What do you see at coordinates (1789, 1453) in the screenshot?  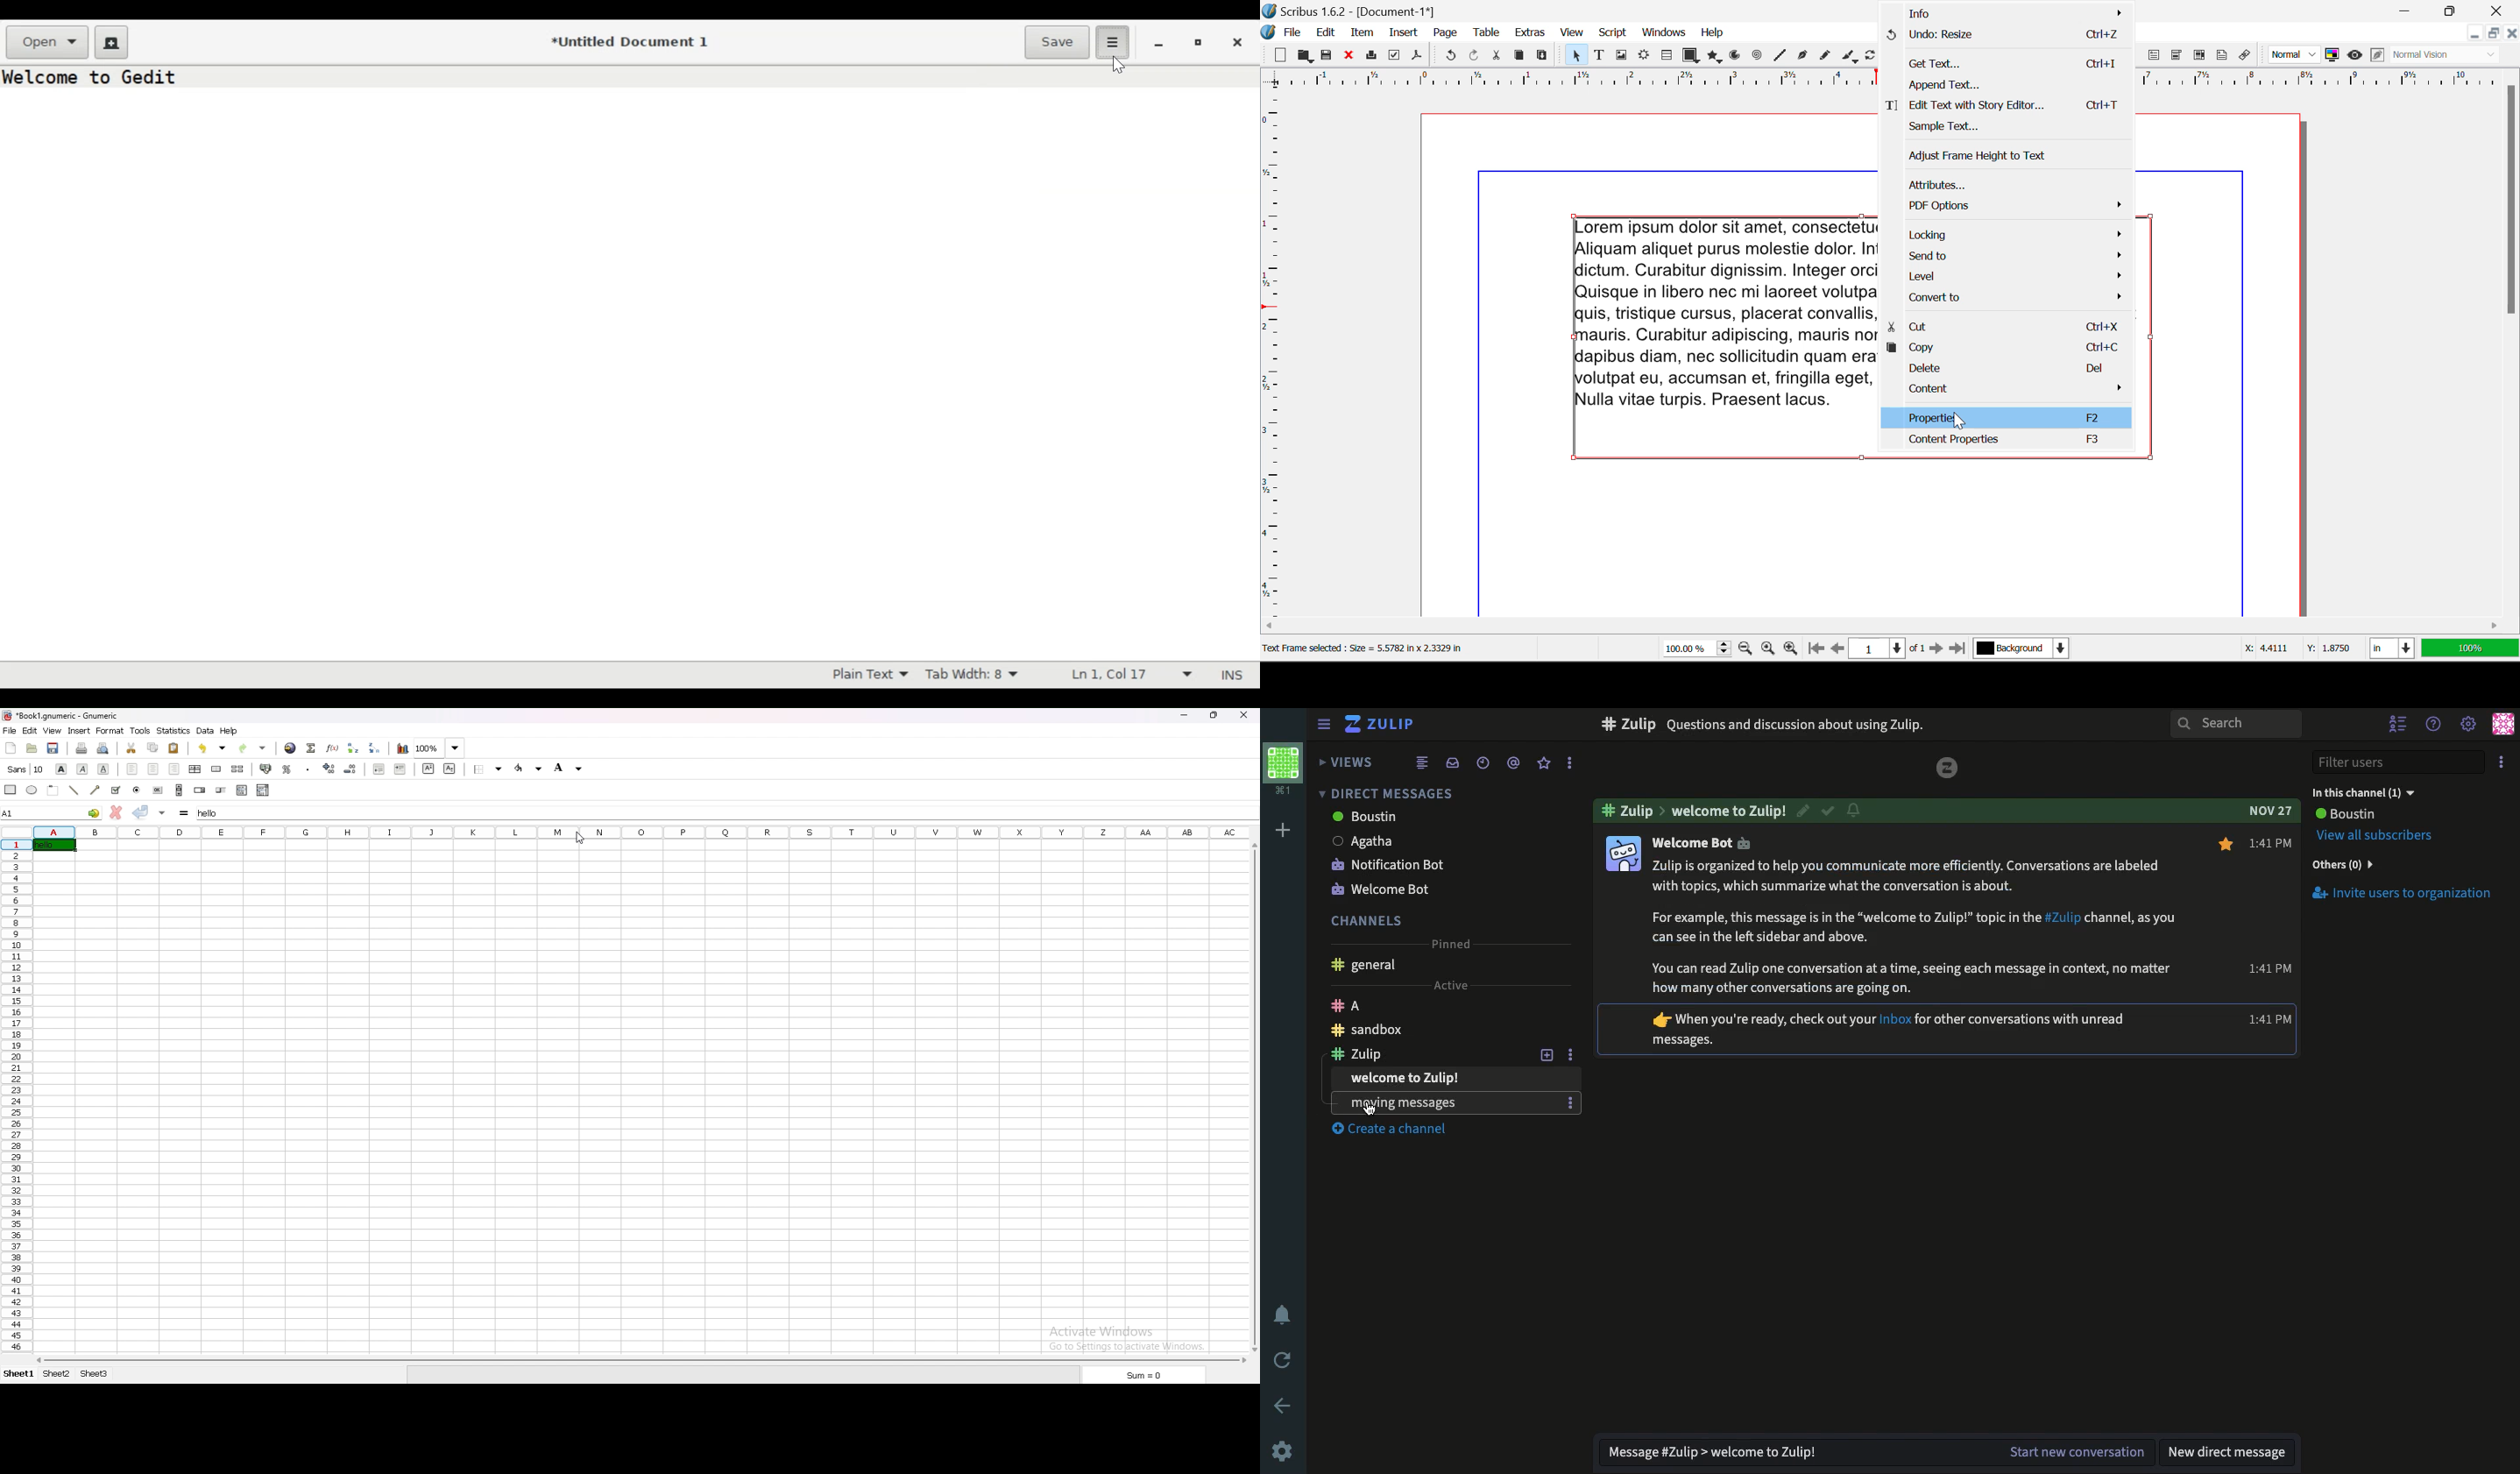 I see `Message` at bounding box center [1789, 1453].